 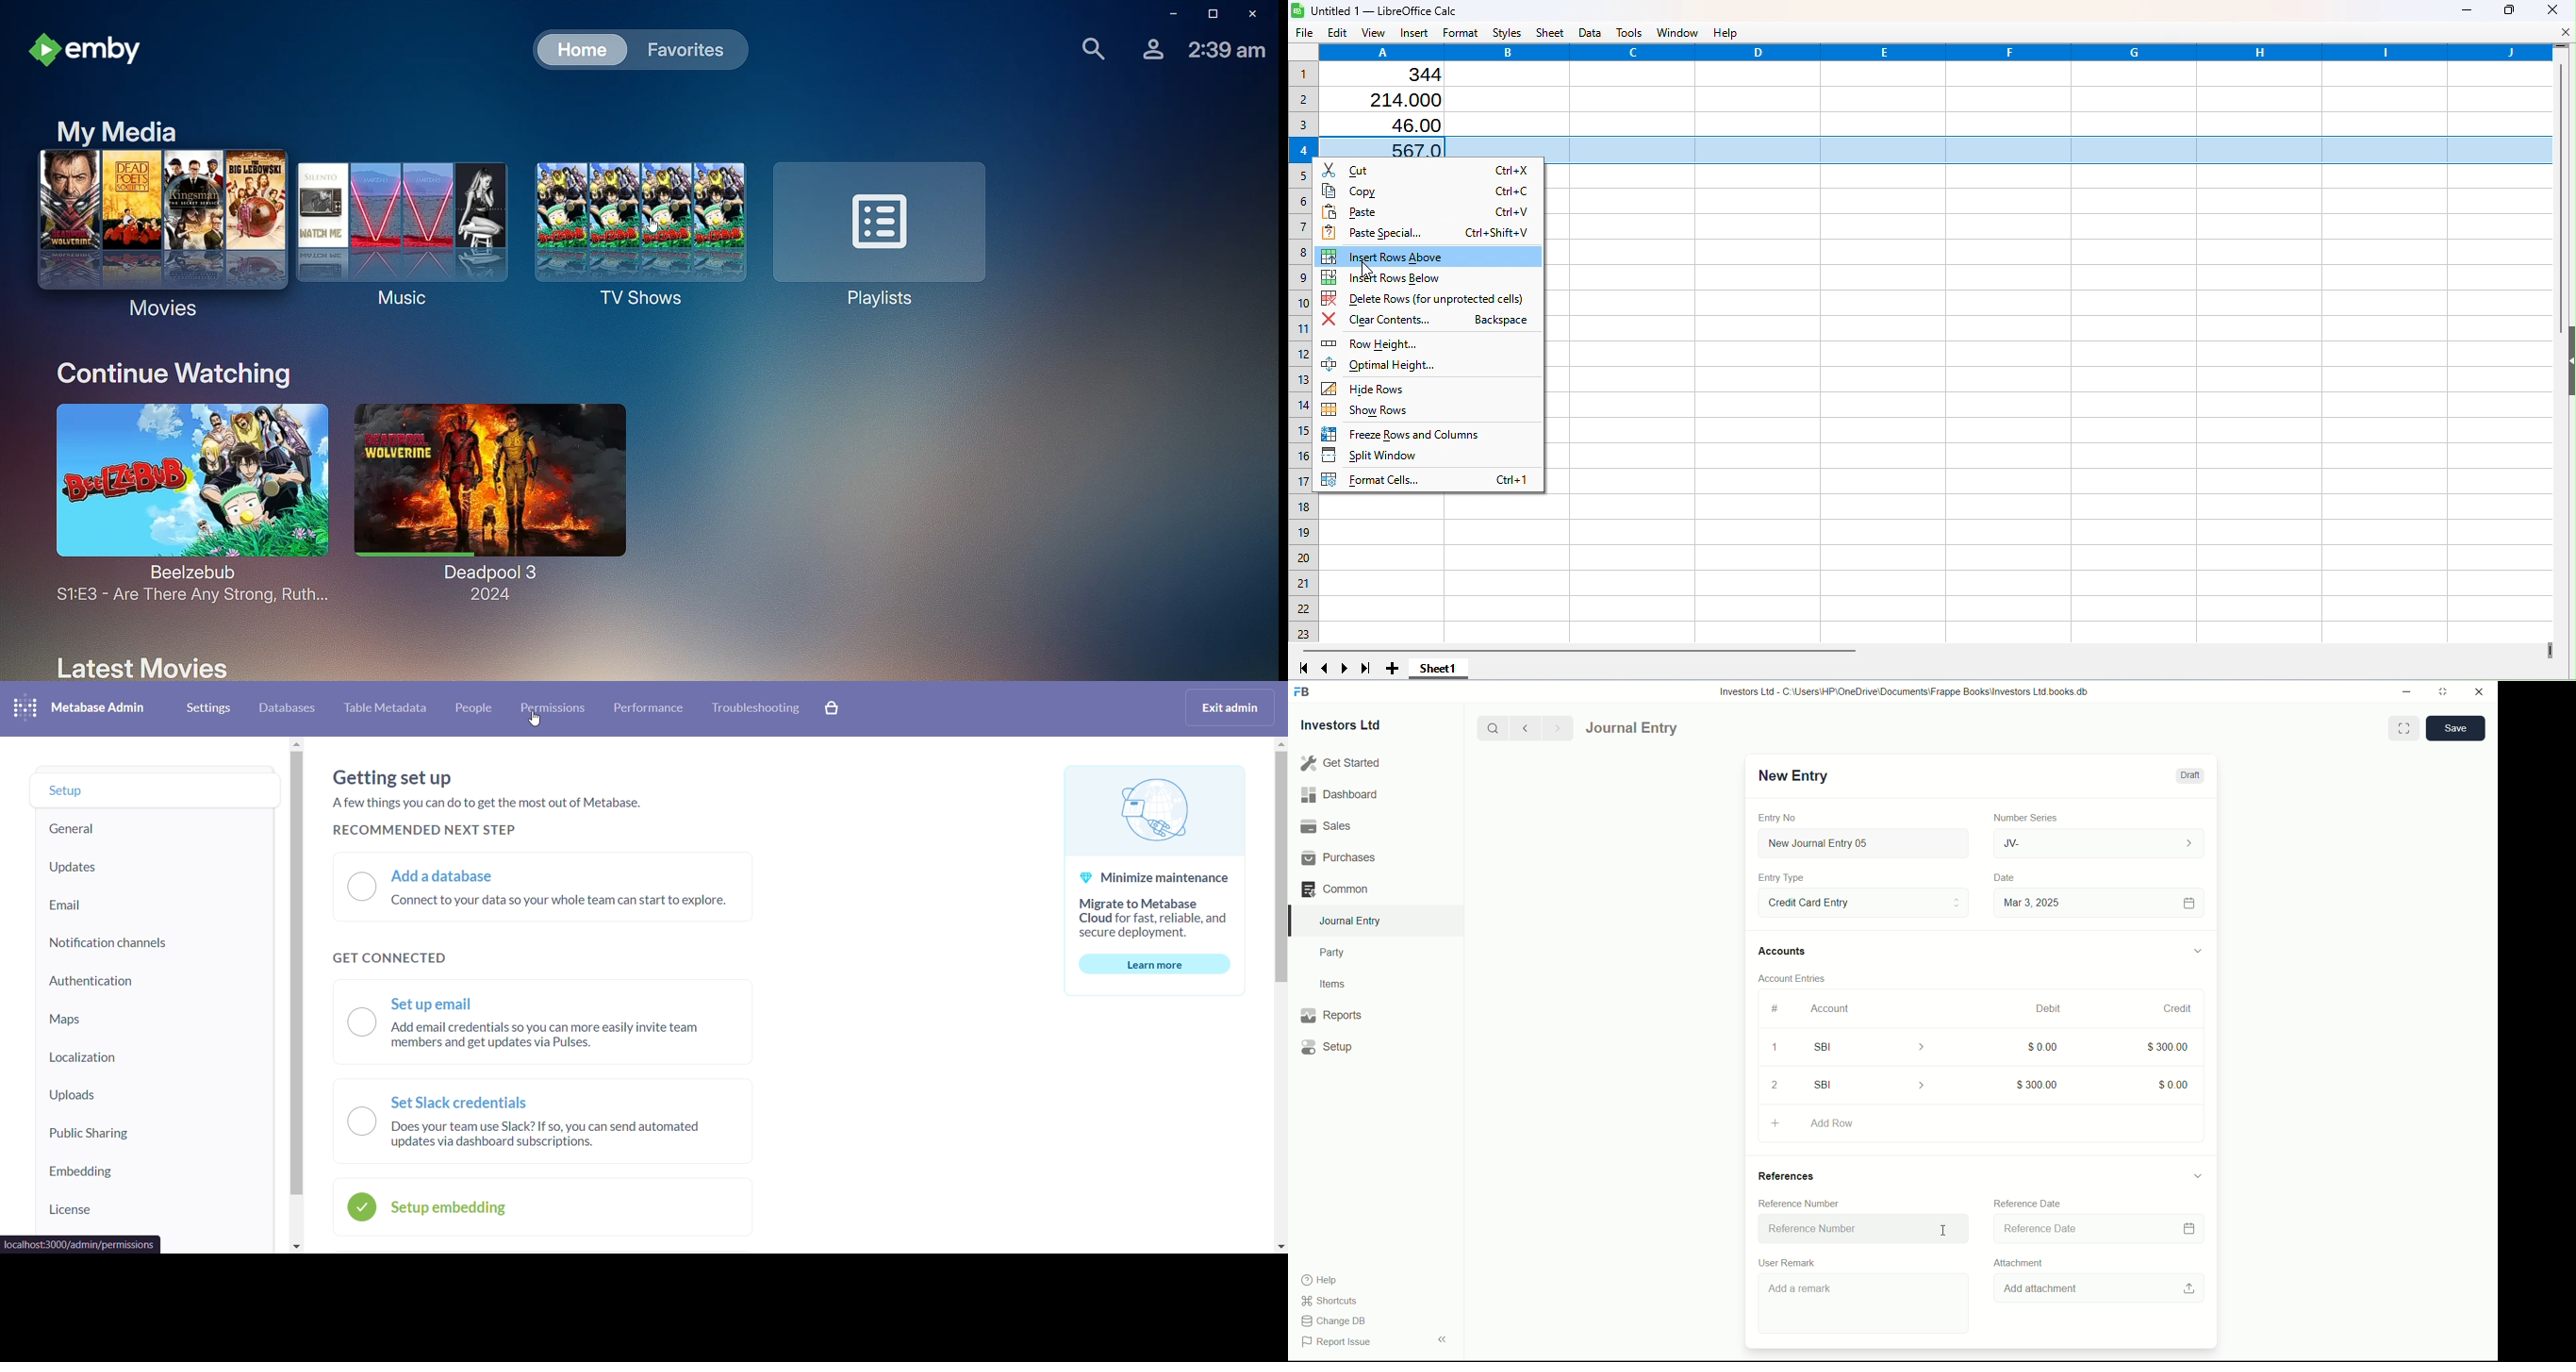 I want to click on Copy  Ctrl+C, so click(x=1426, y=189).